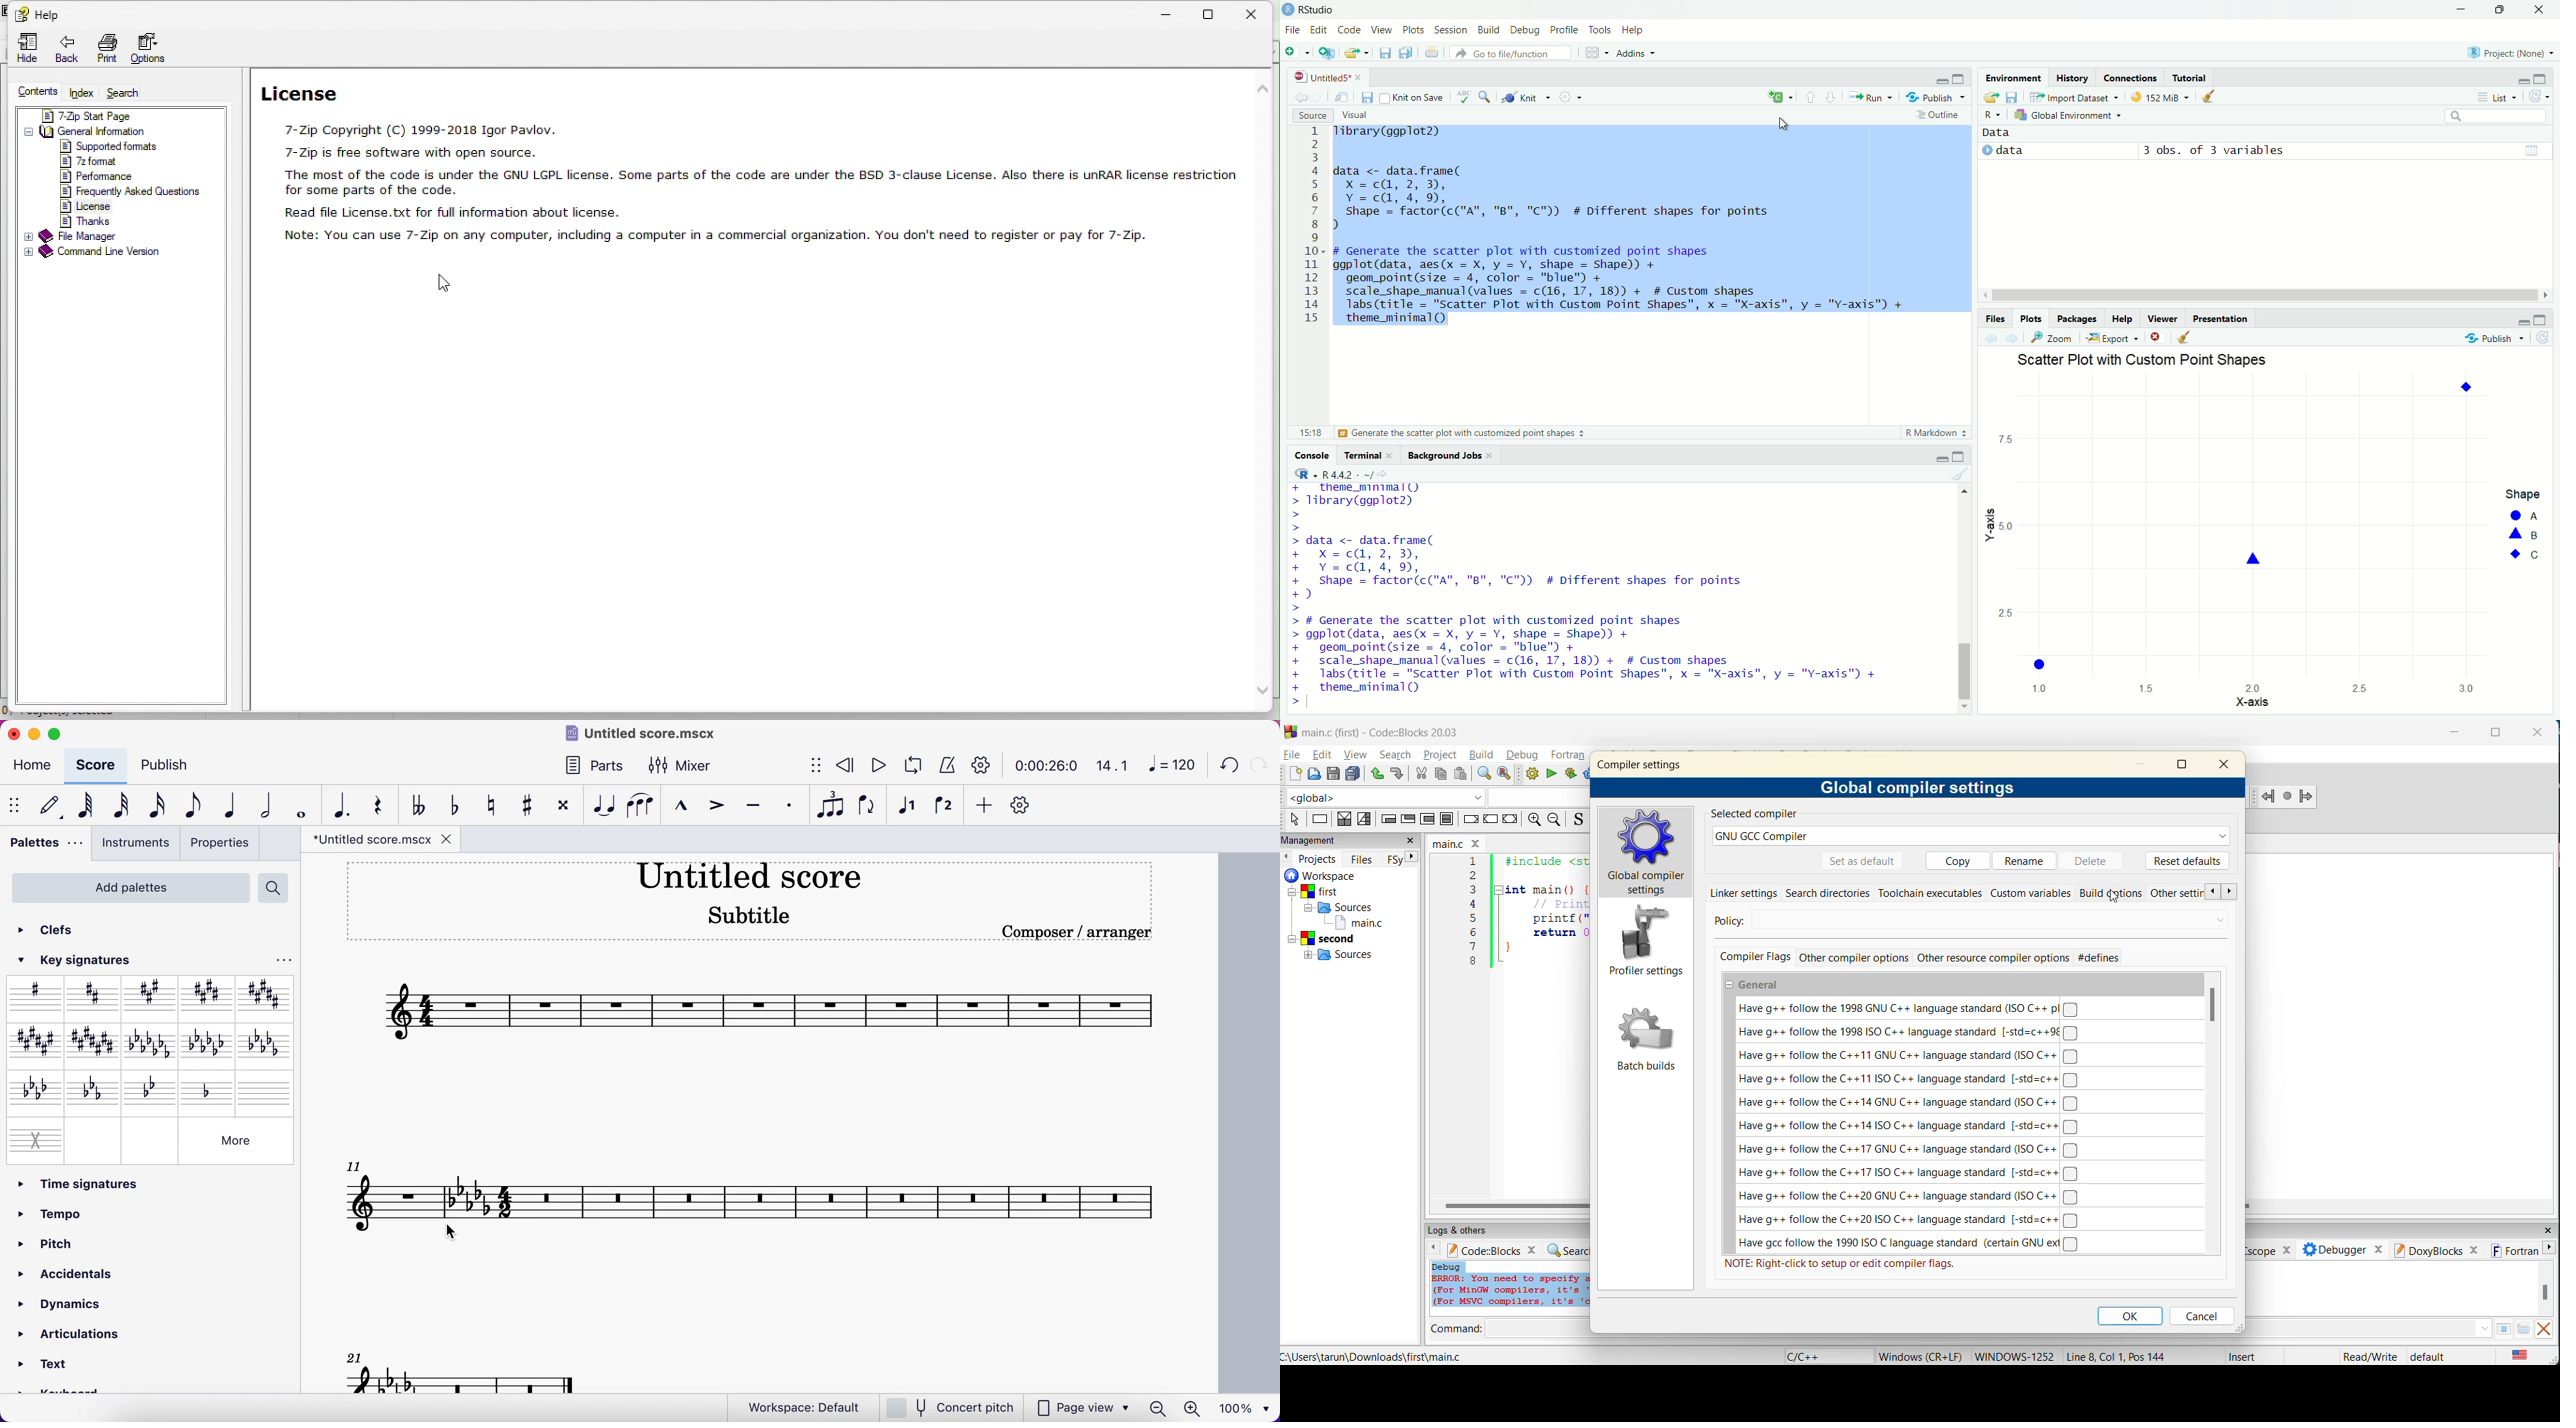 Image resolution: width=2576 pixels, height=1428 pixels. I want to click on other resource compiler options, so click(1993, 958).